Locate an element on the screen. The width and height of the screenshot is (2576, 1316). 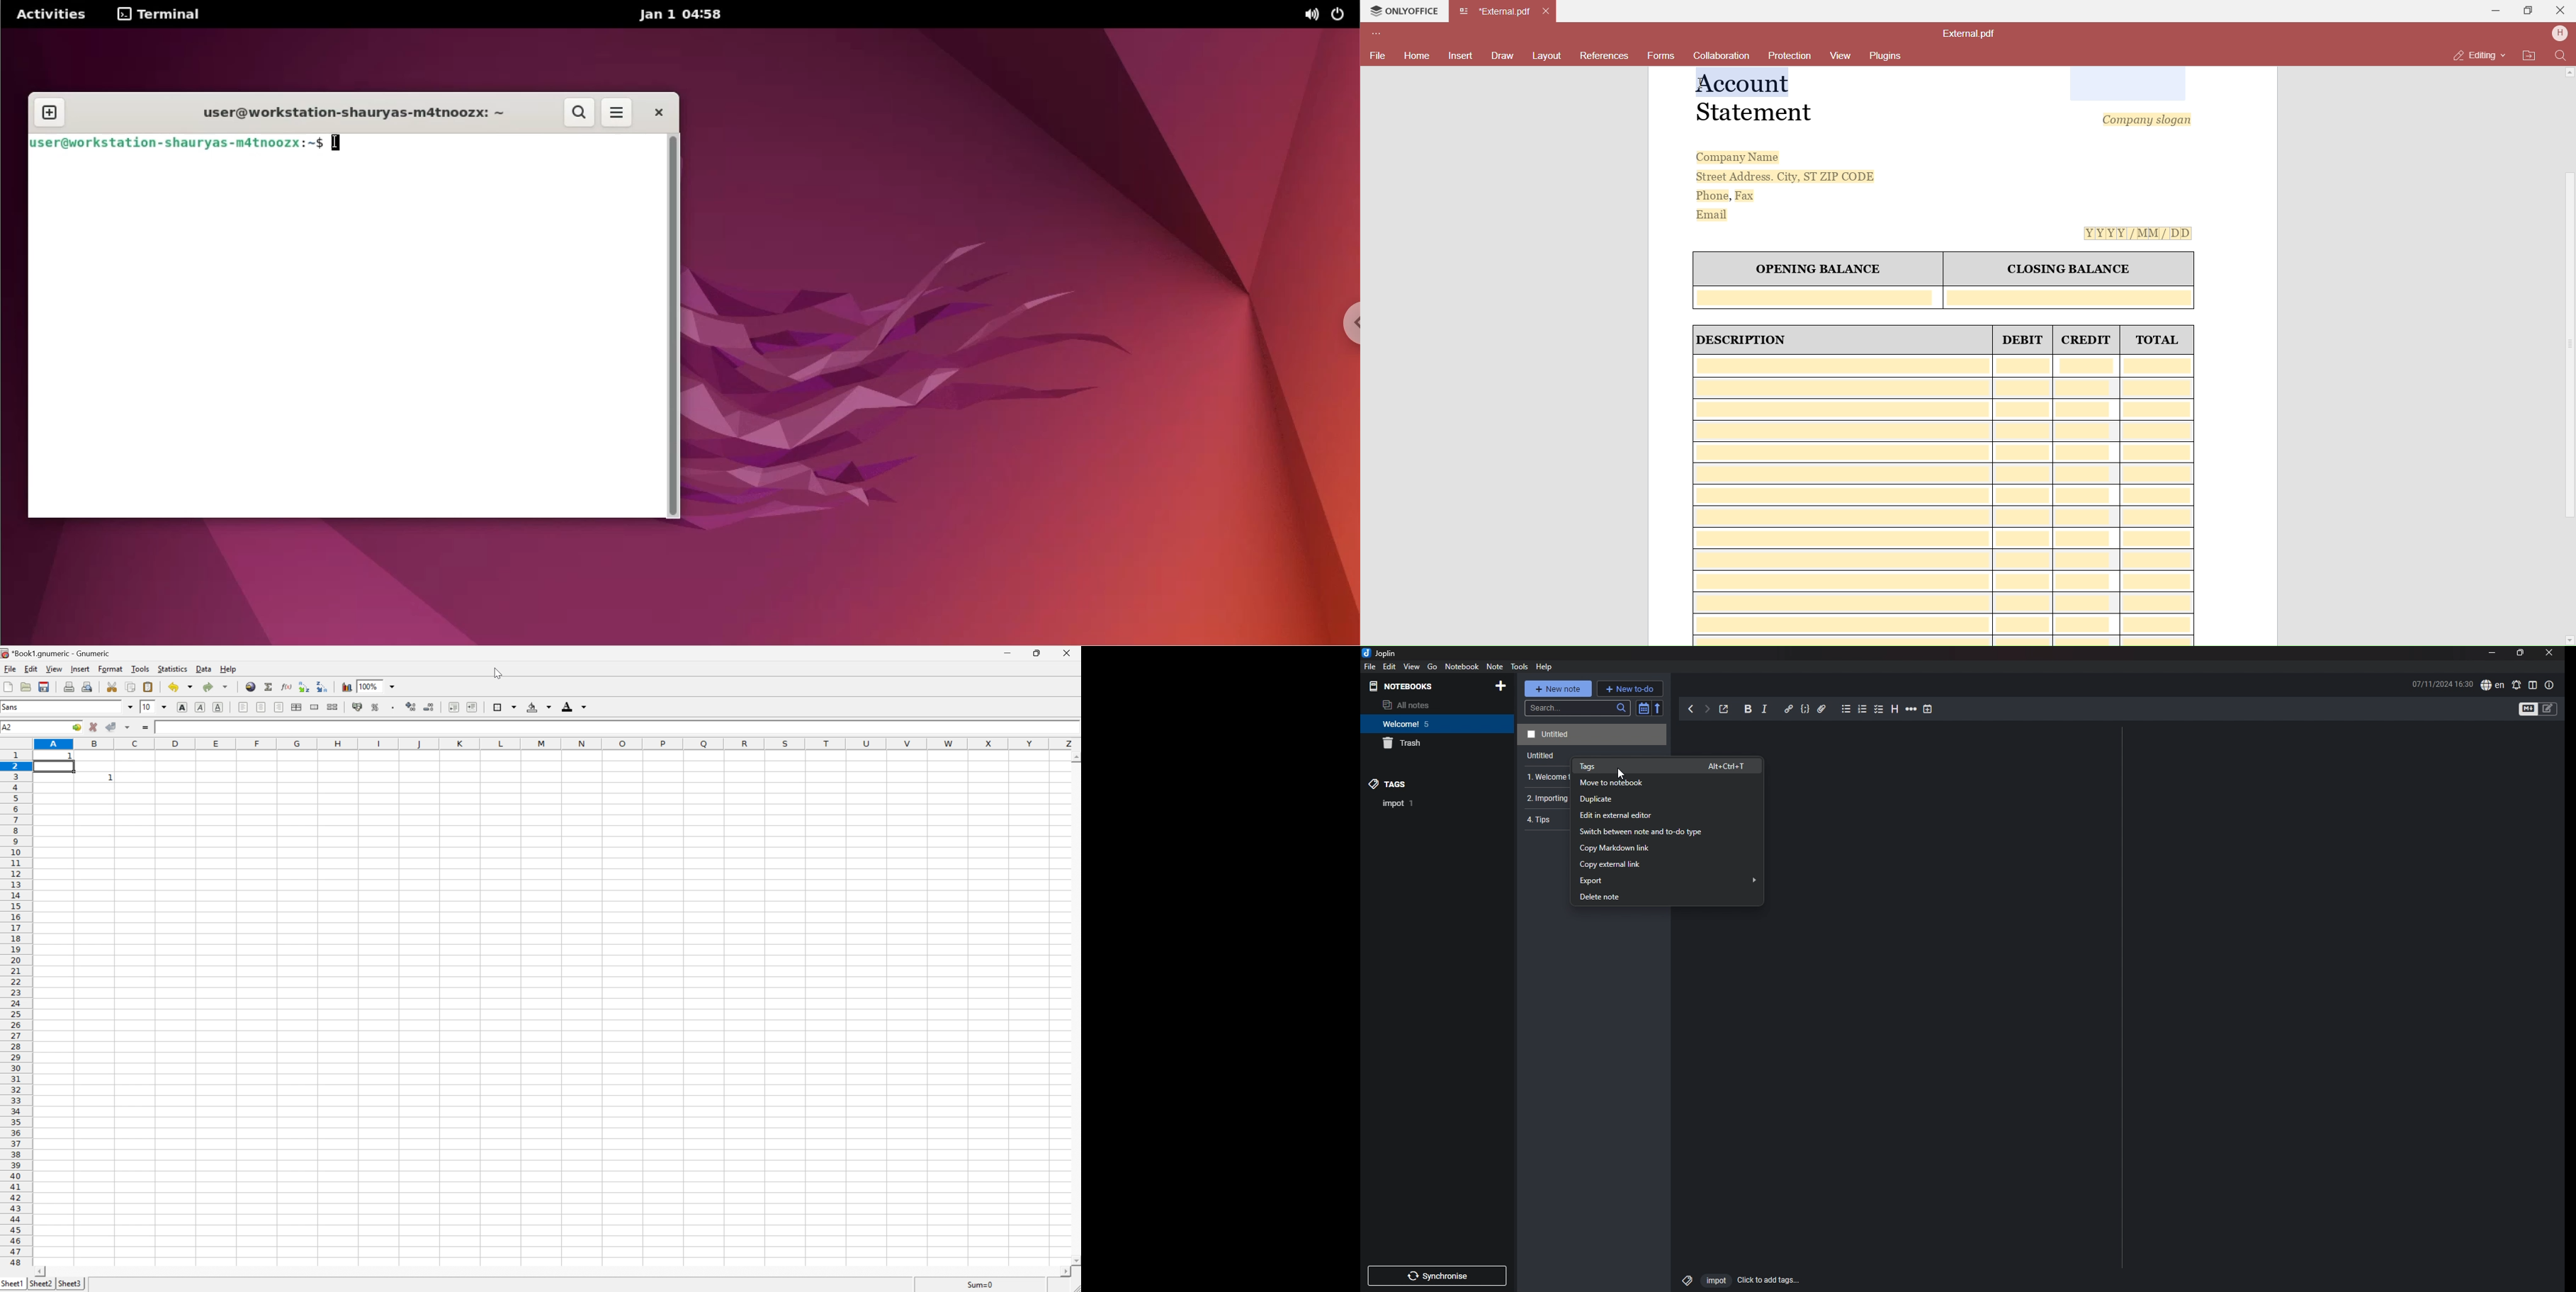
TOTAL is located at coordinates (2157, 340).